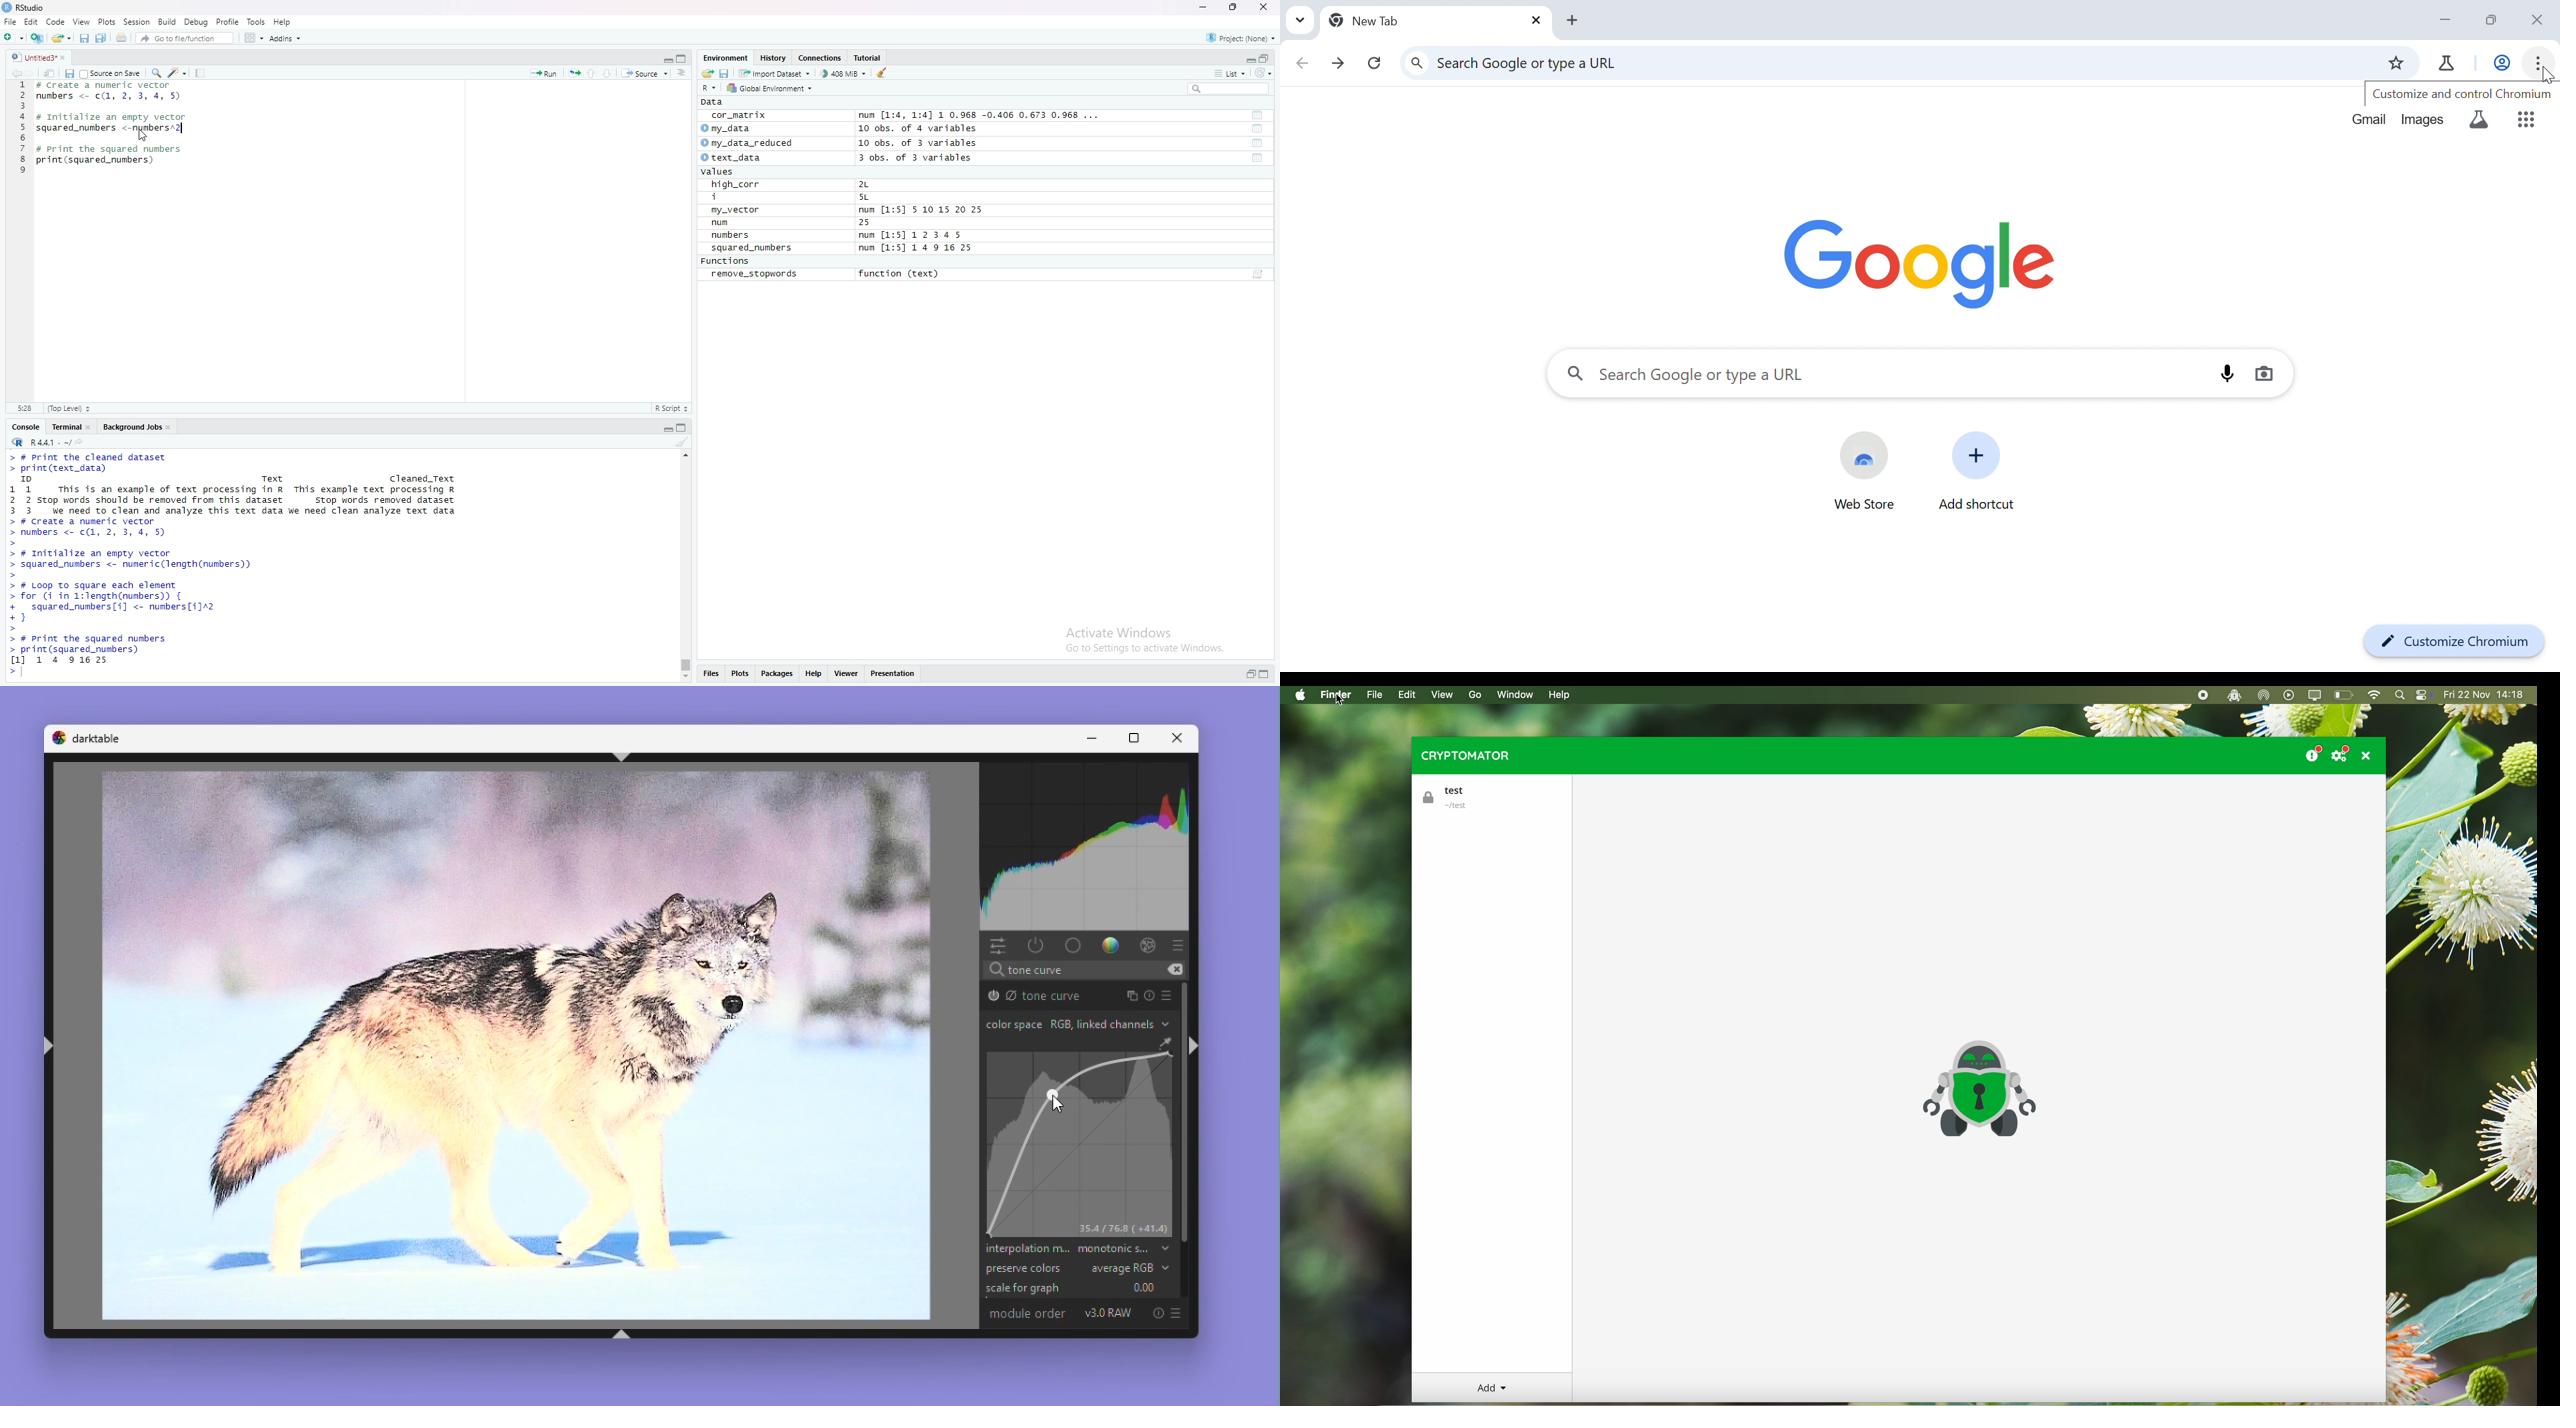 The image size is (2576, 1428). What do you see at coordinates (257, 21) in the screenshot?
I see `Tools` at bounding box center [257, 21].